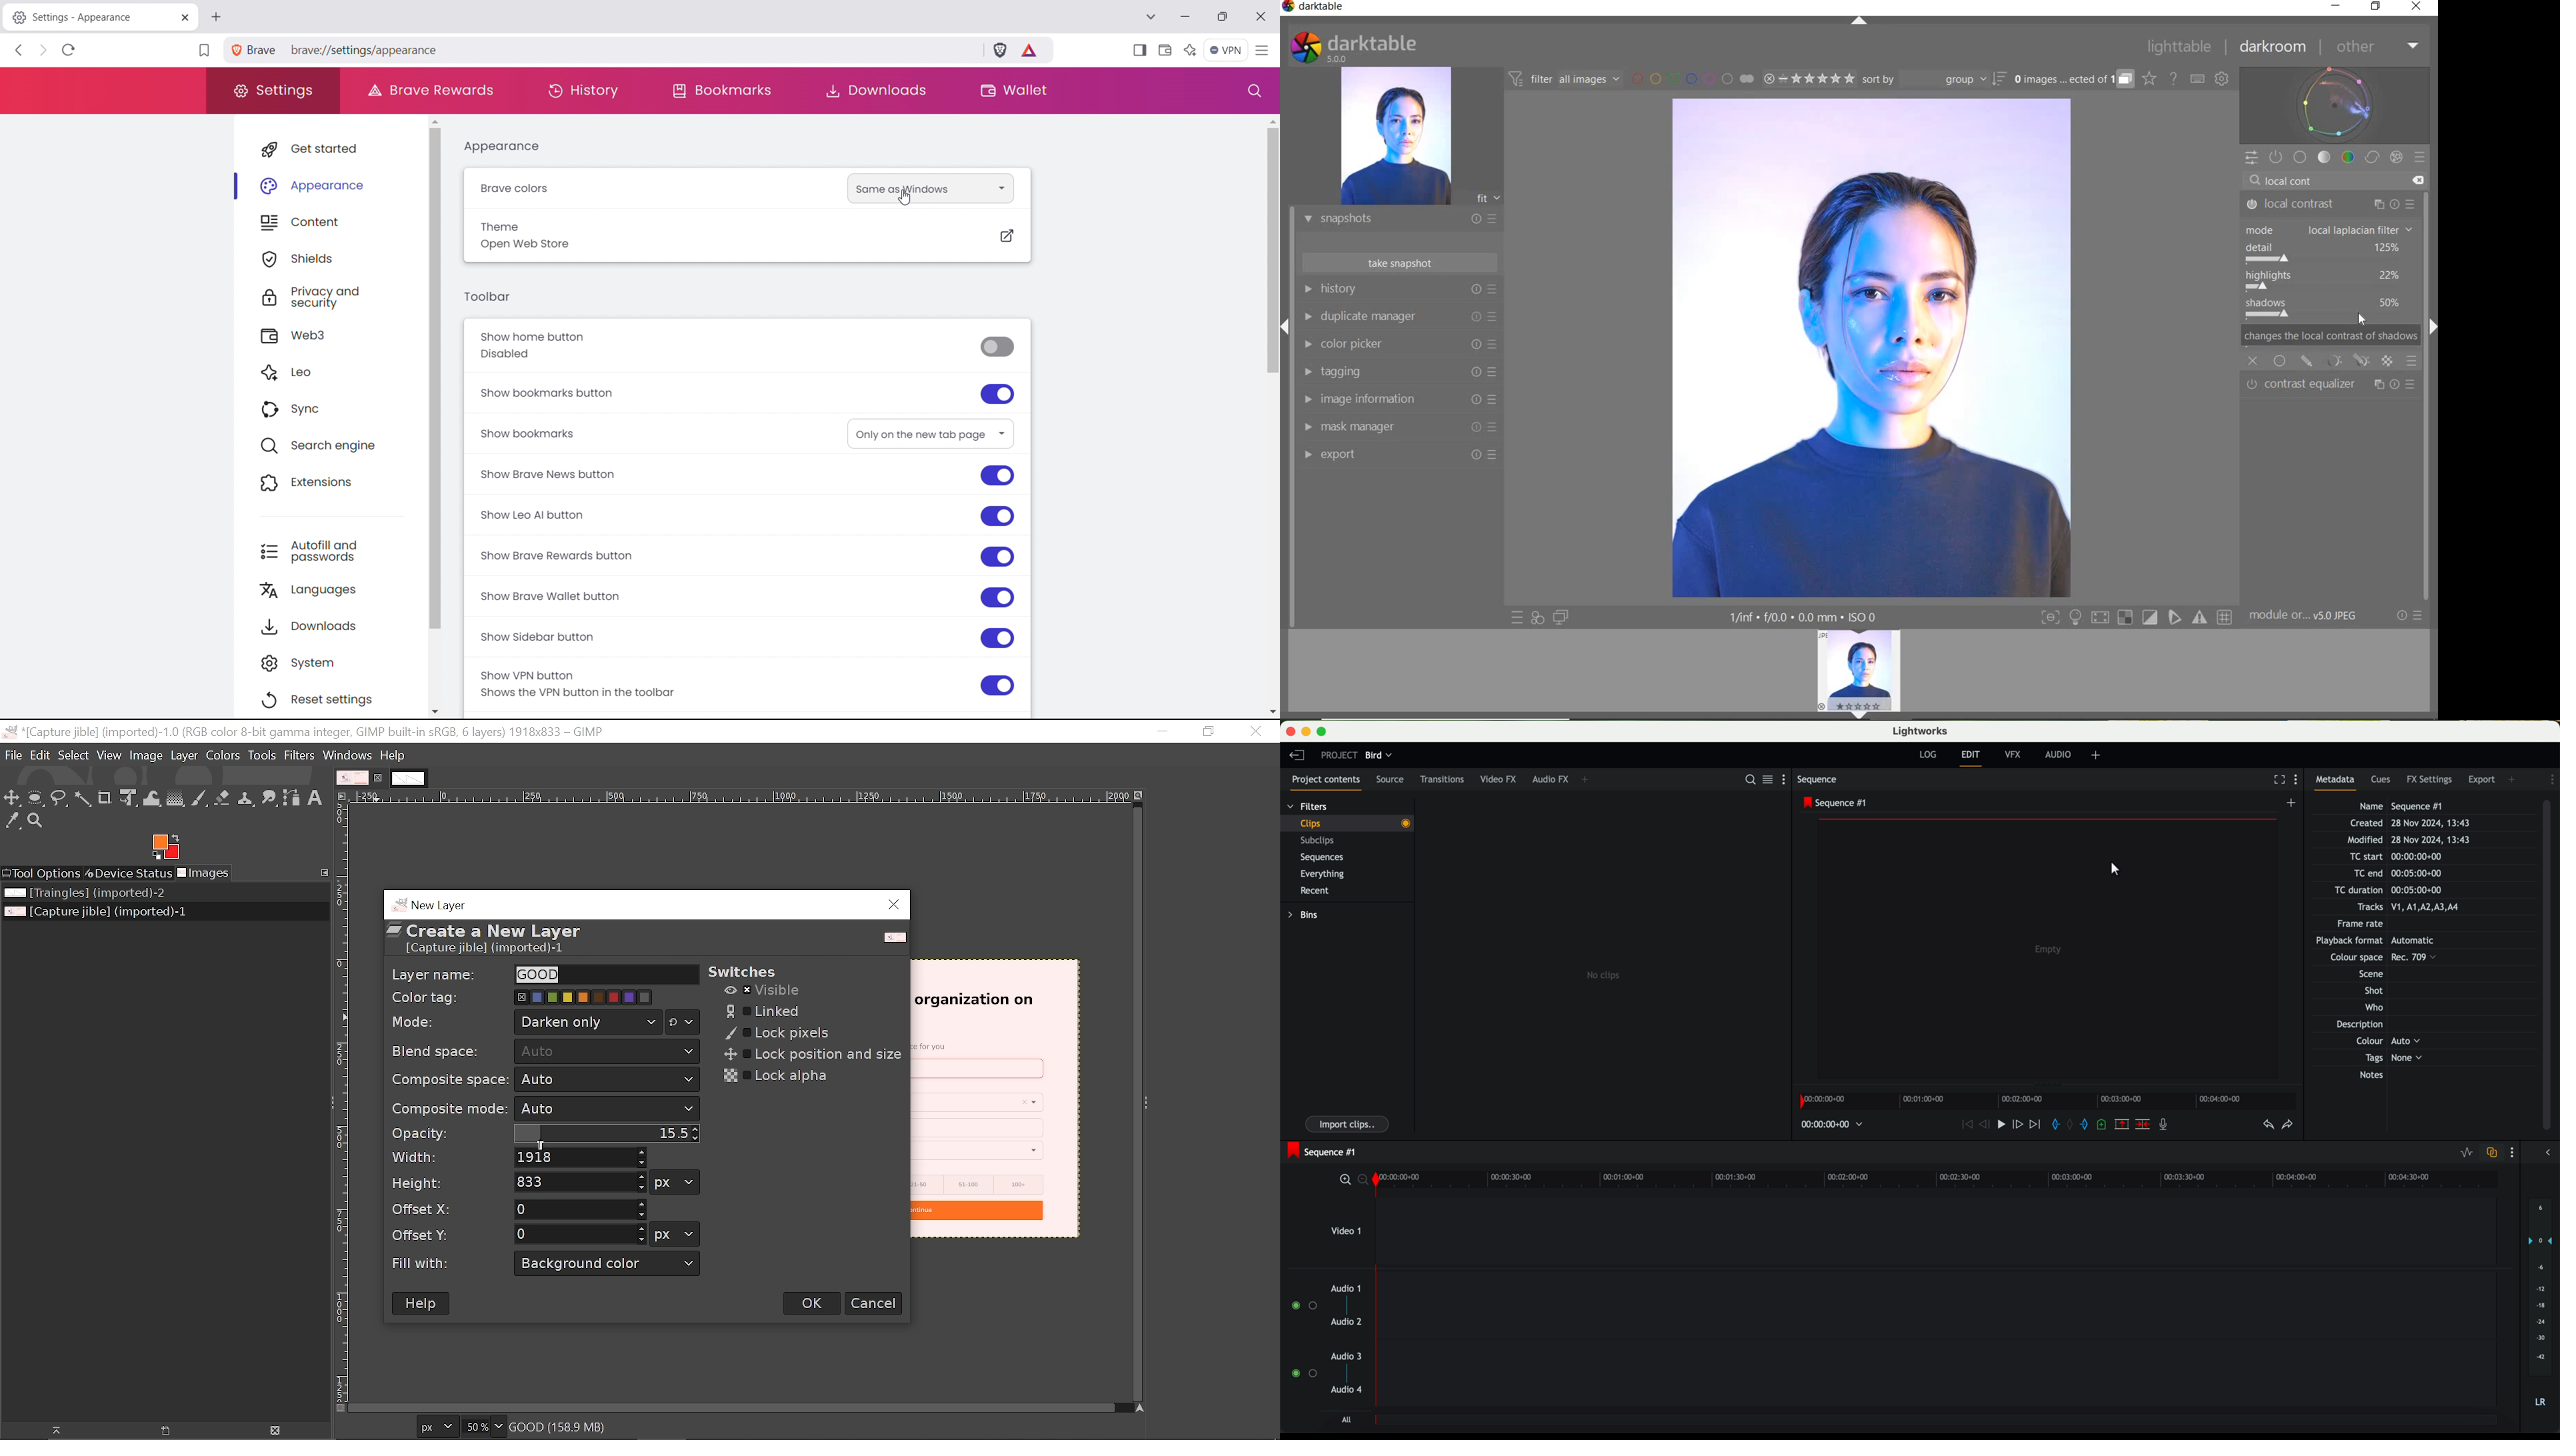 The width and height of the screenshot is (2576, 1456). Describe the element at coordinates (1287, 327) in the screenshot. I see `Expand/Collapse` at that location.